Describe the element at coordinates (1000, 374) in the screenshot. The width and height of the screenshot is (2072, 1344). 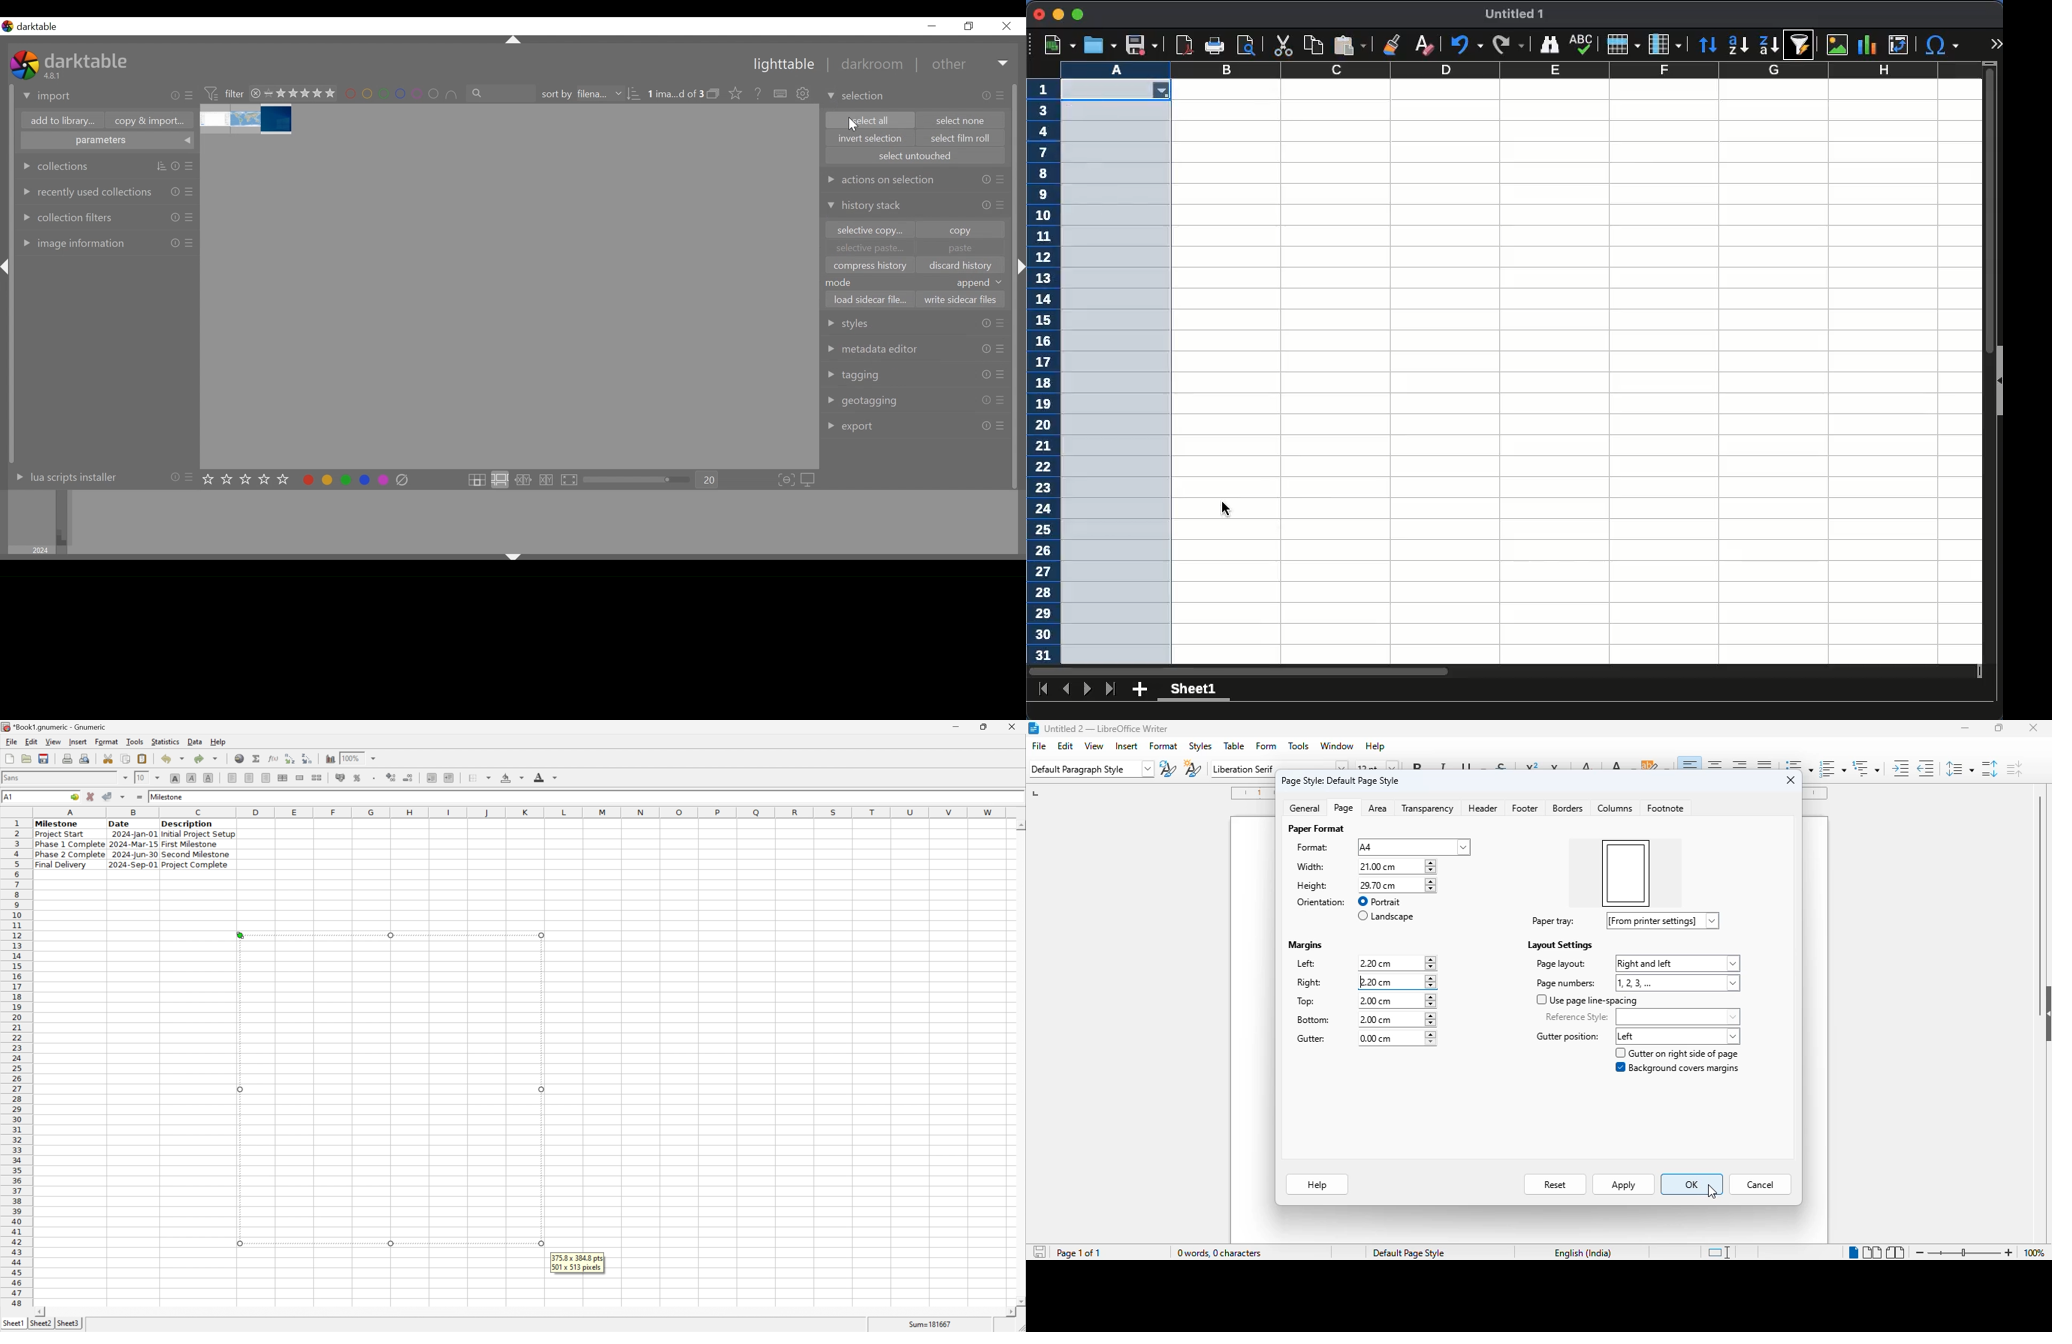
I see `presets` at that location.